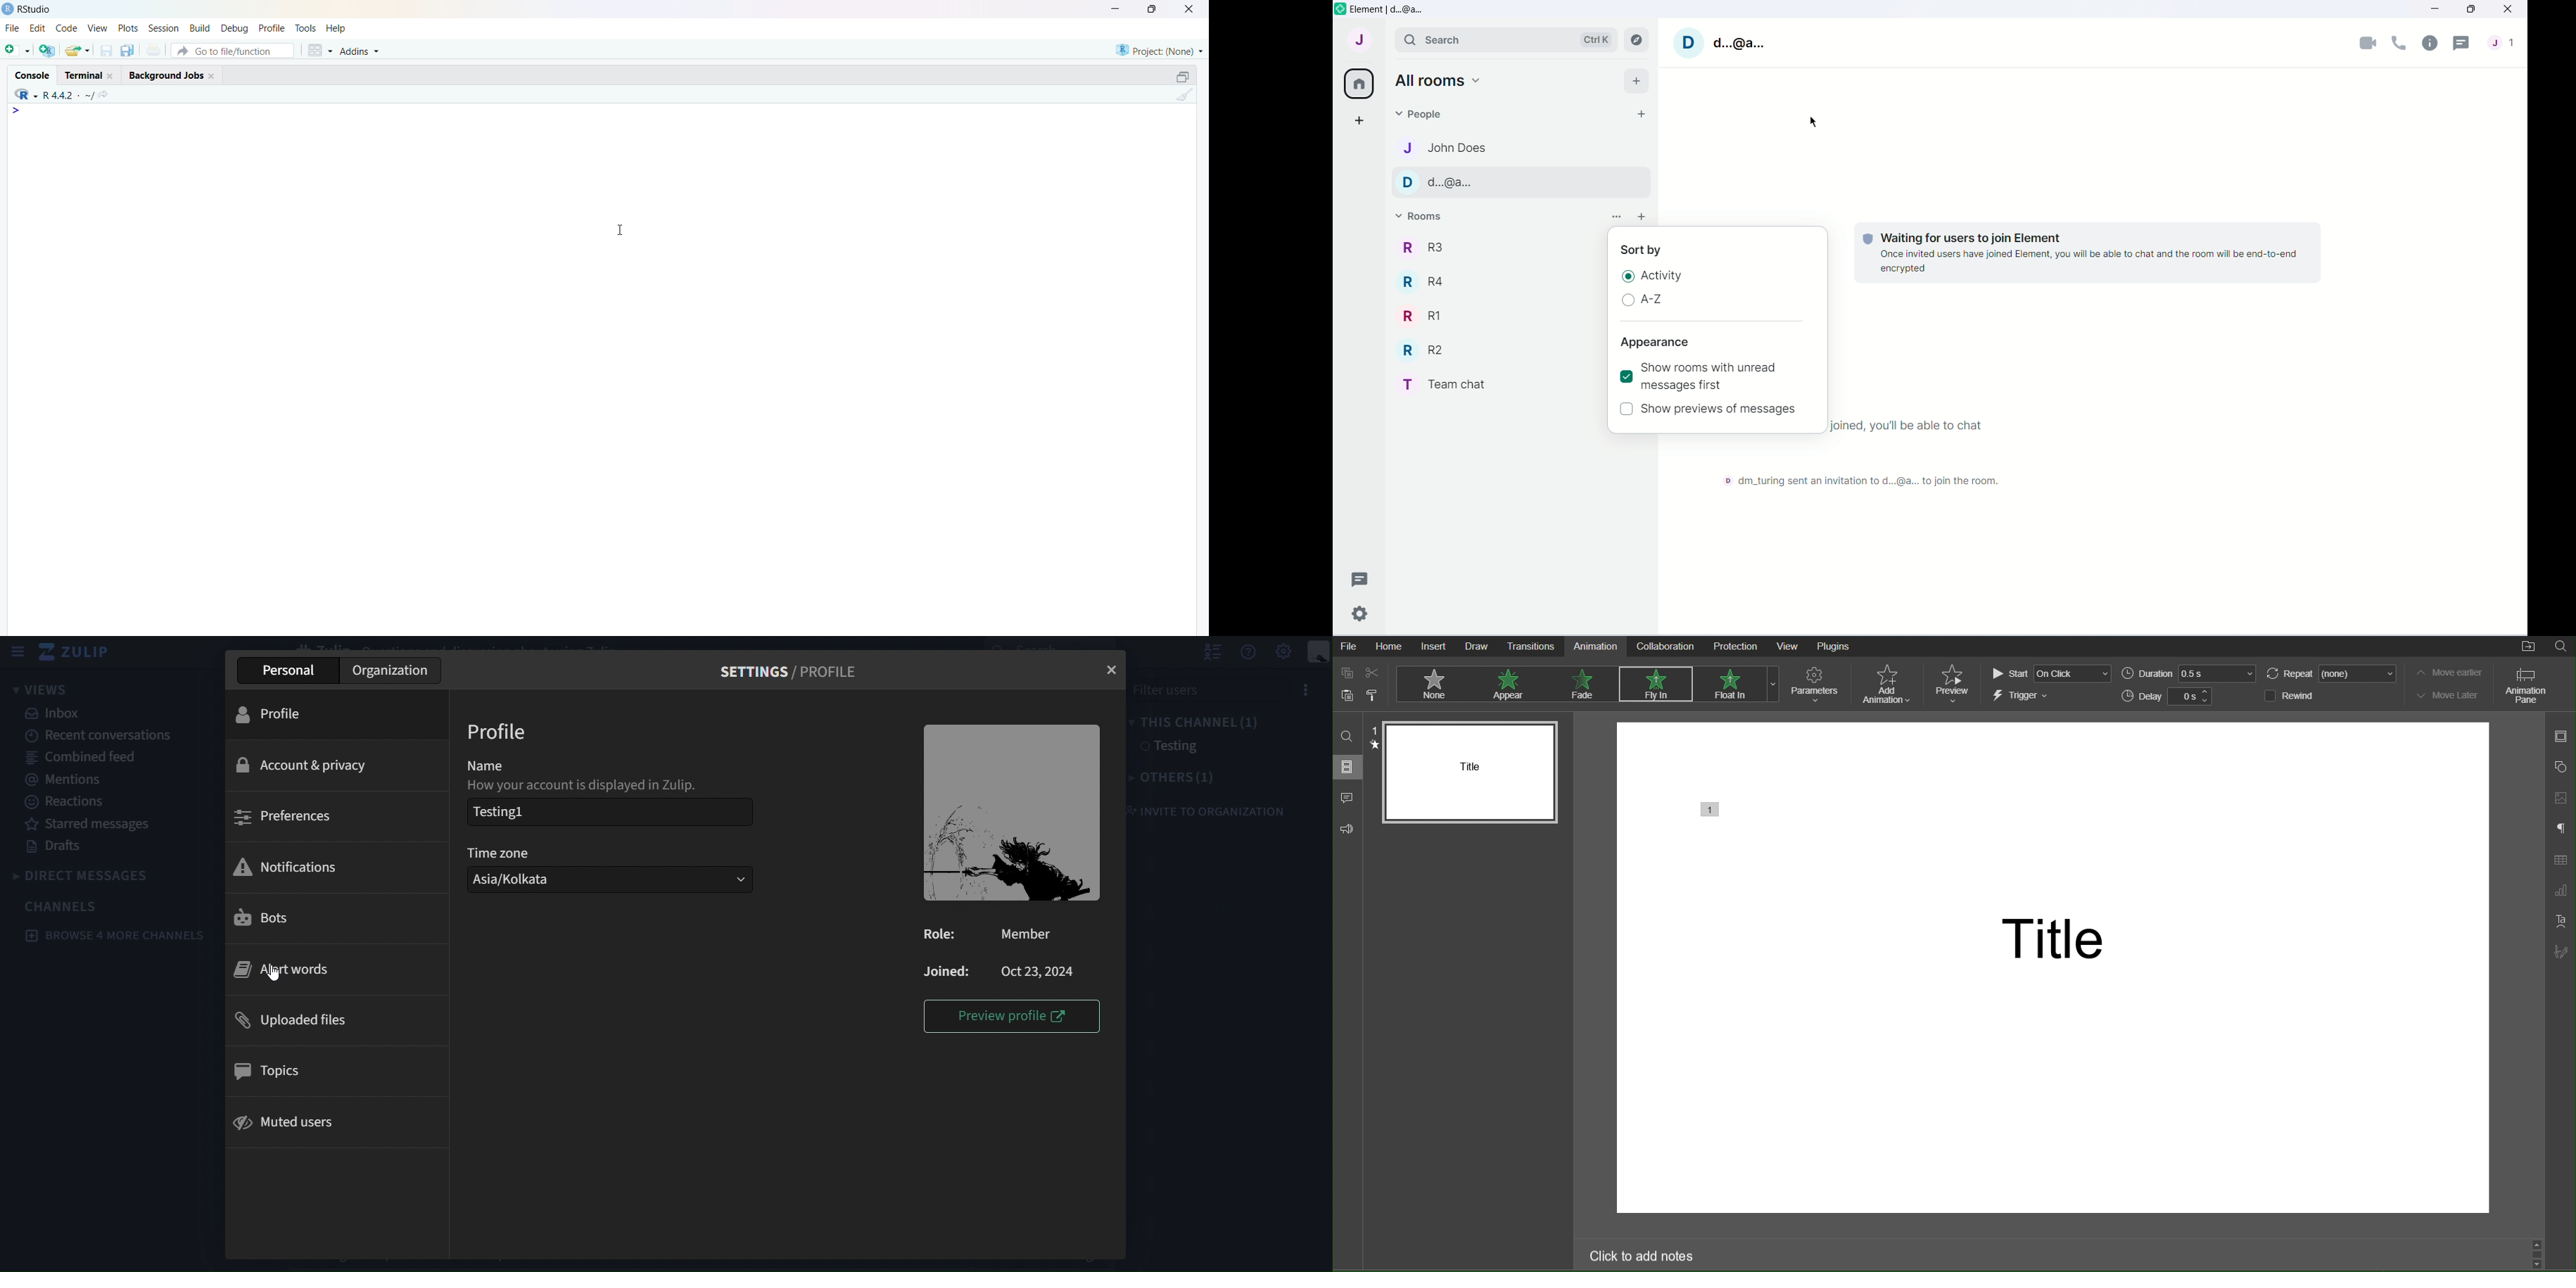 The image size is (2576, 1288). I want to click on waiting for users to join element, so click(1989, 235).